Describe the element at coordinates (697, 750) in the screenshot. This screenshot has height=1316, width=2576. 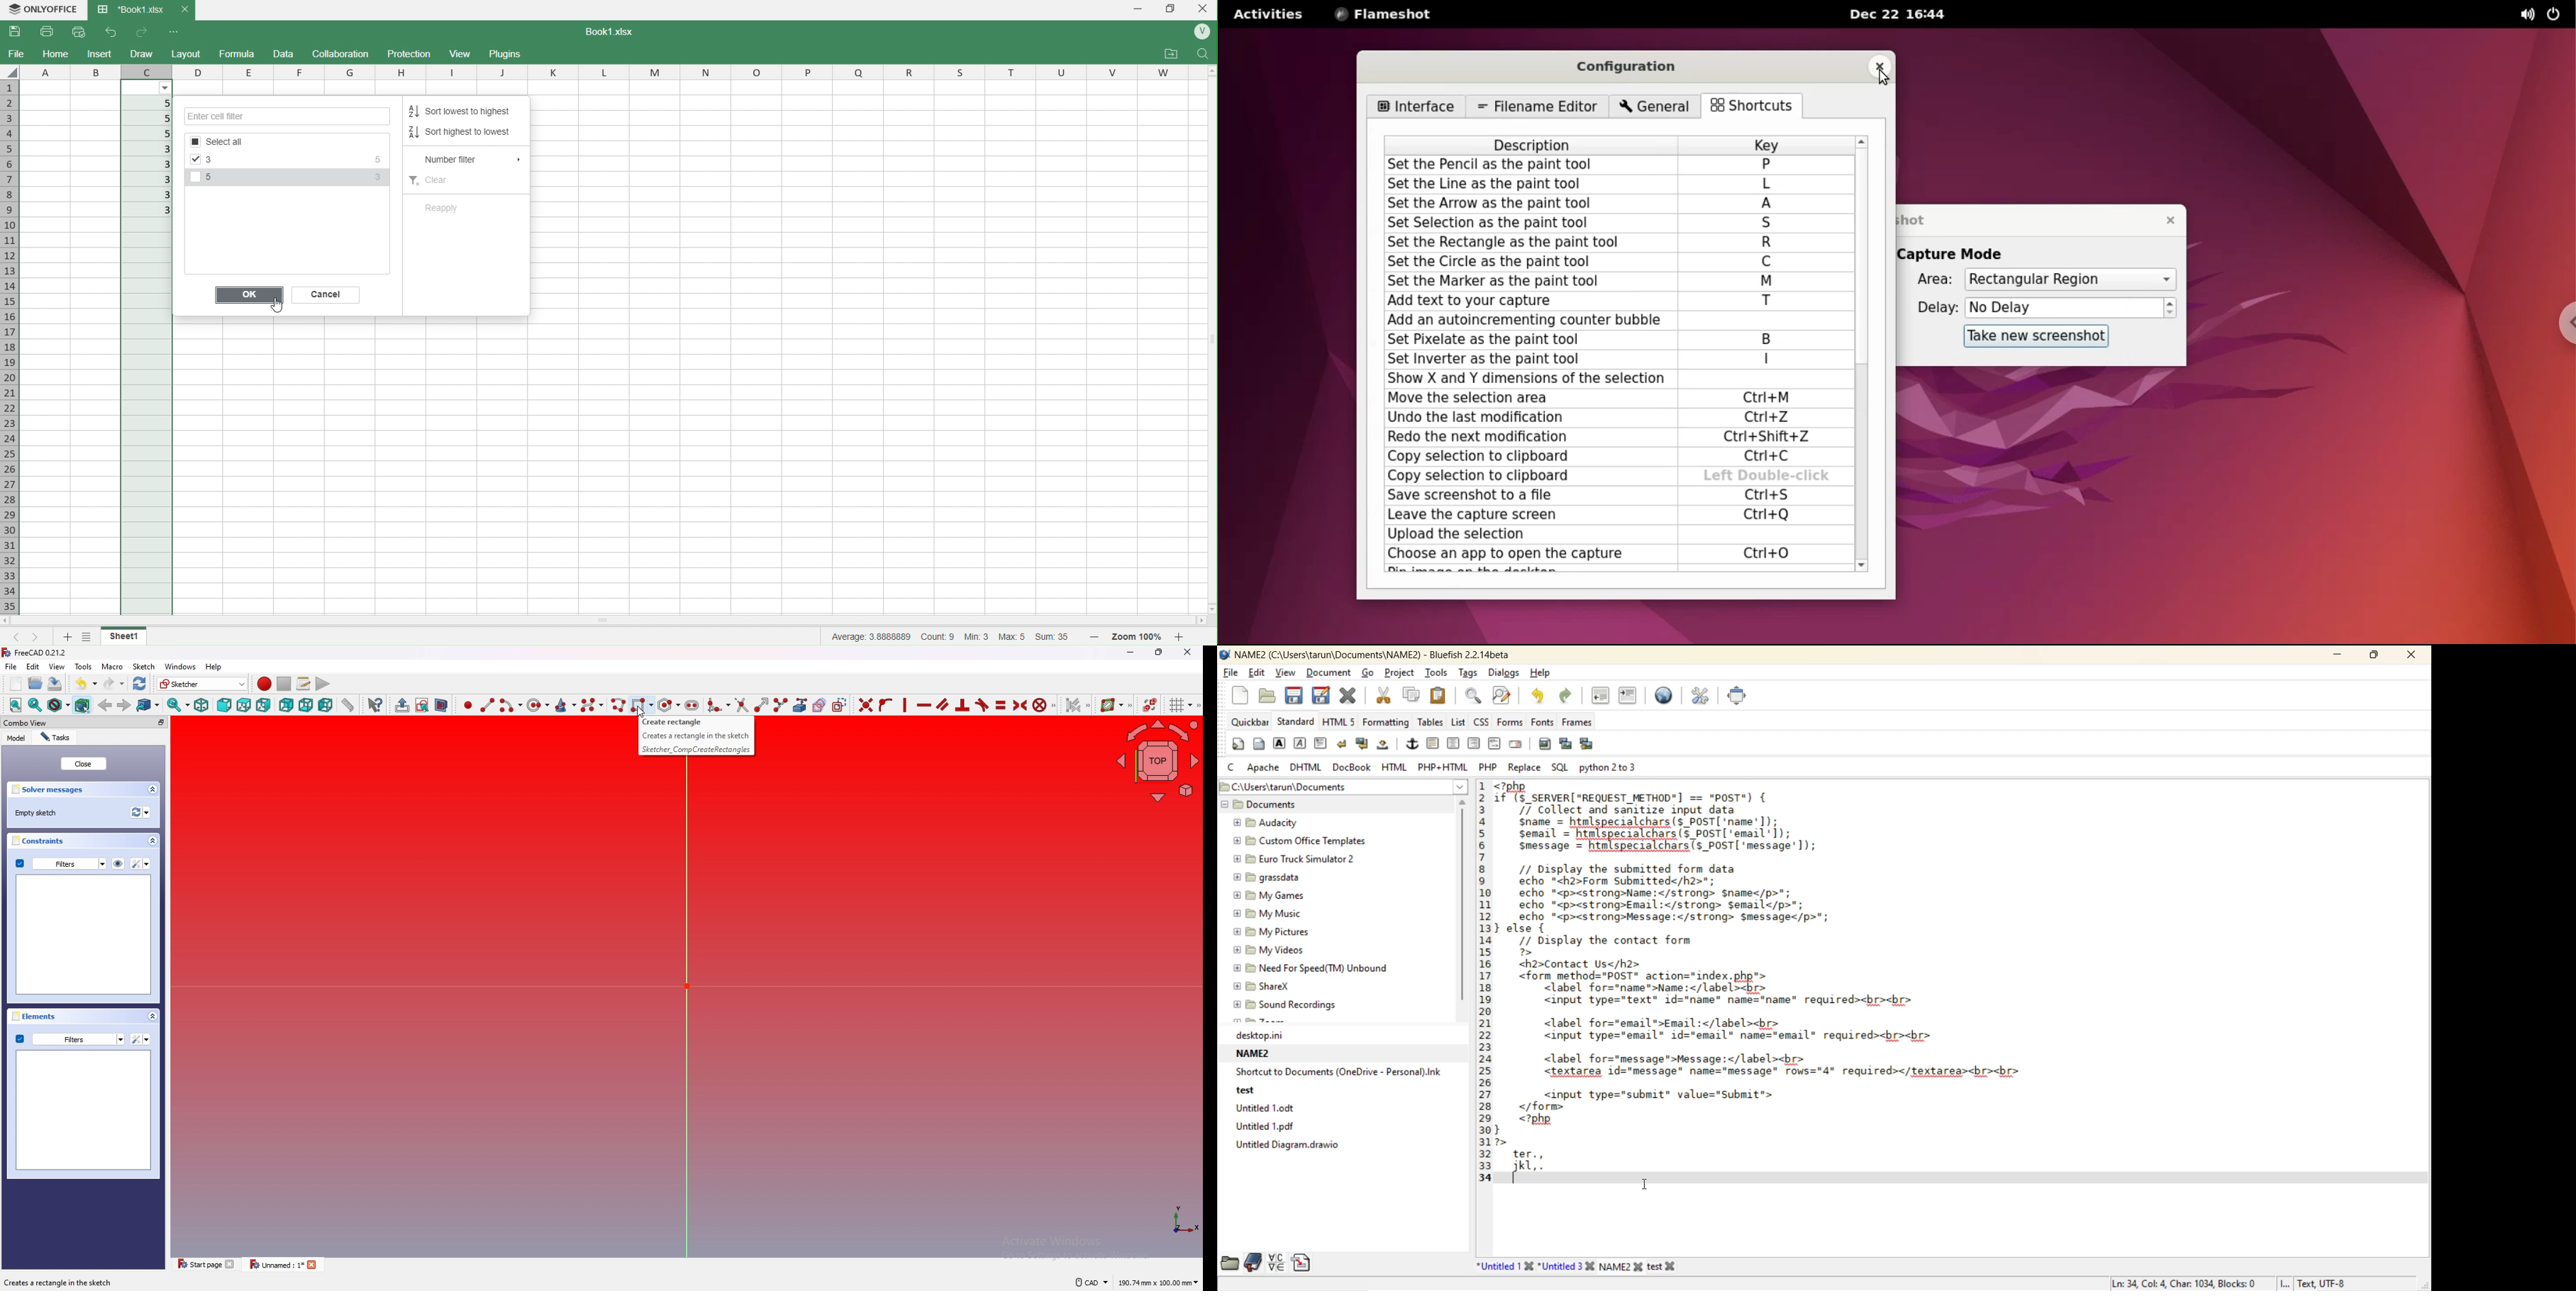
I see `Sketcher_ CompCreateRectangles` at that location.